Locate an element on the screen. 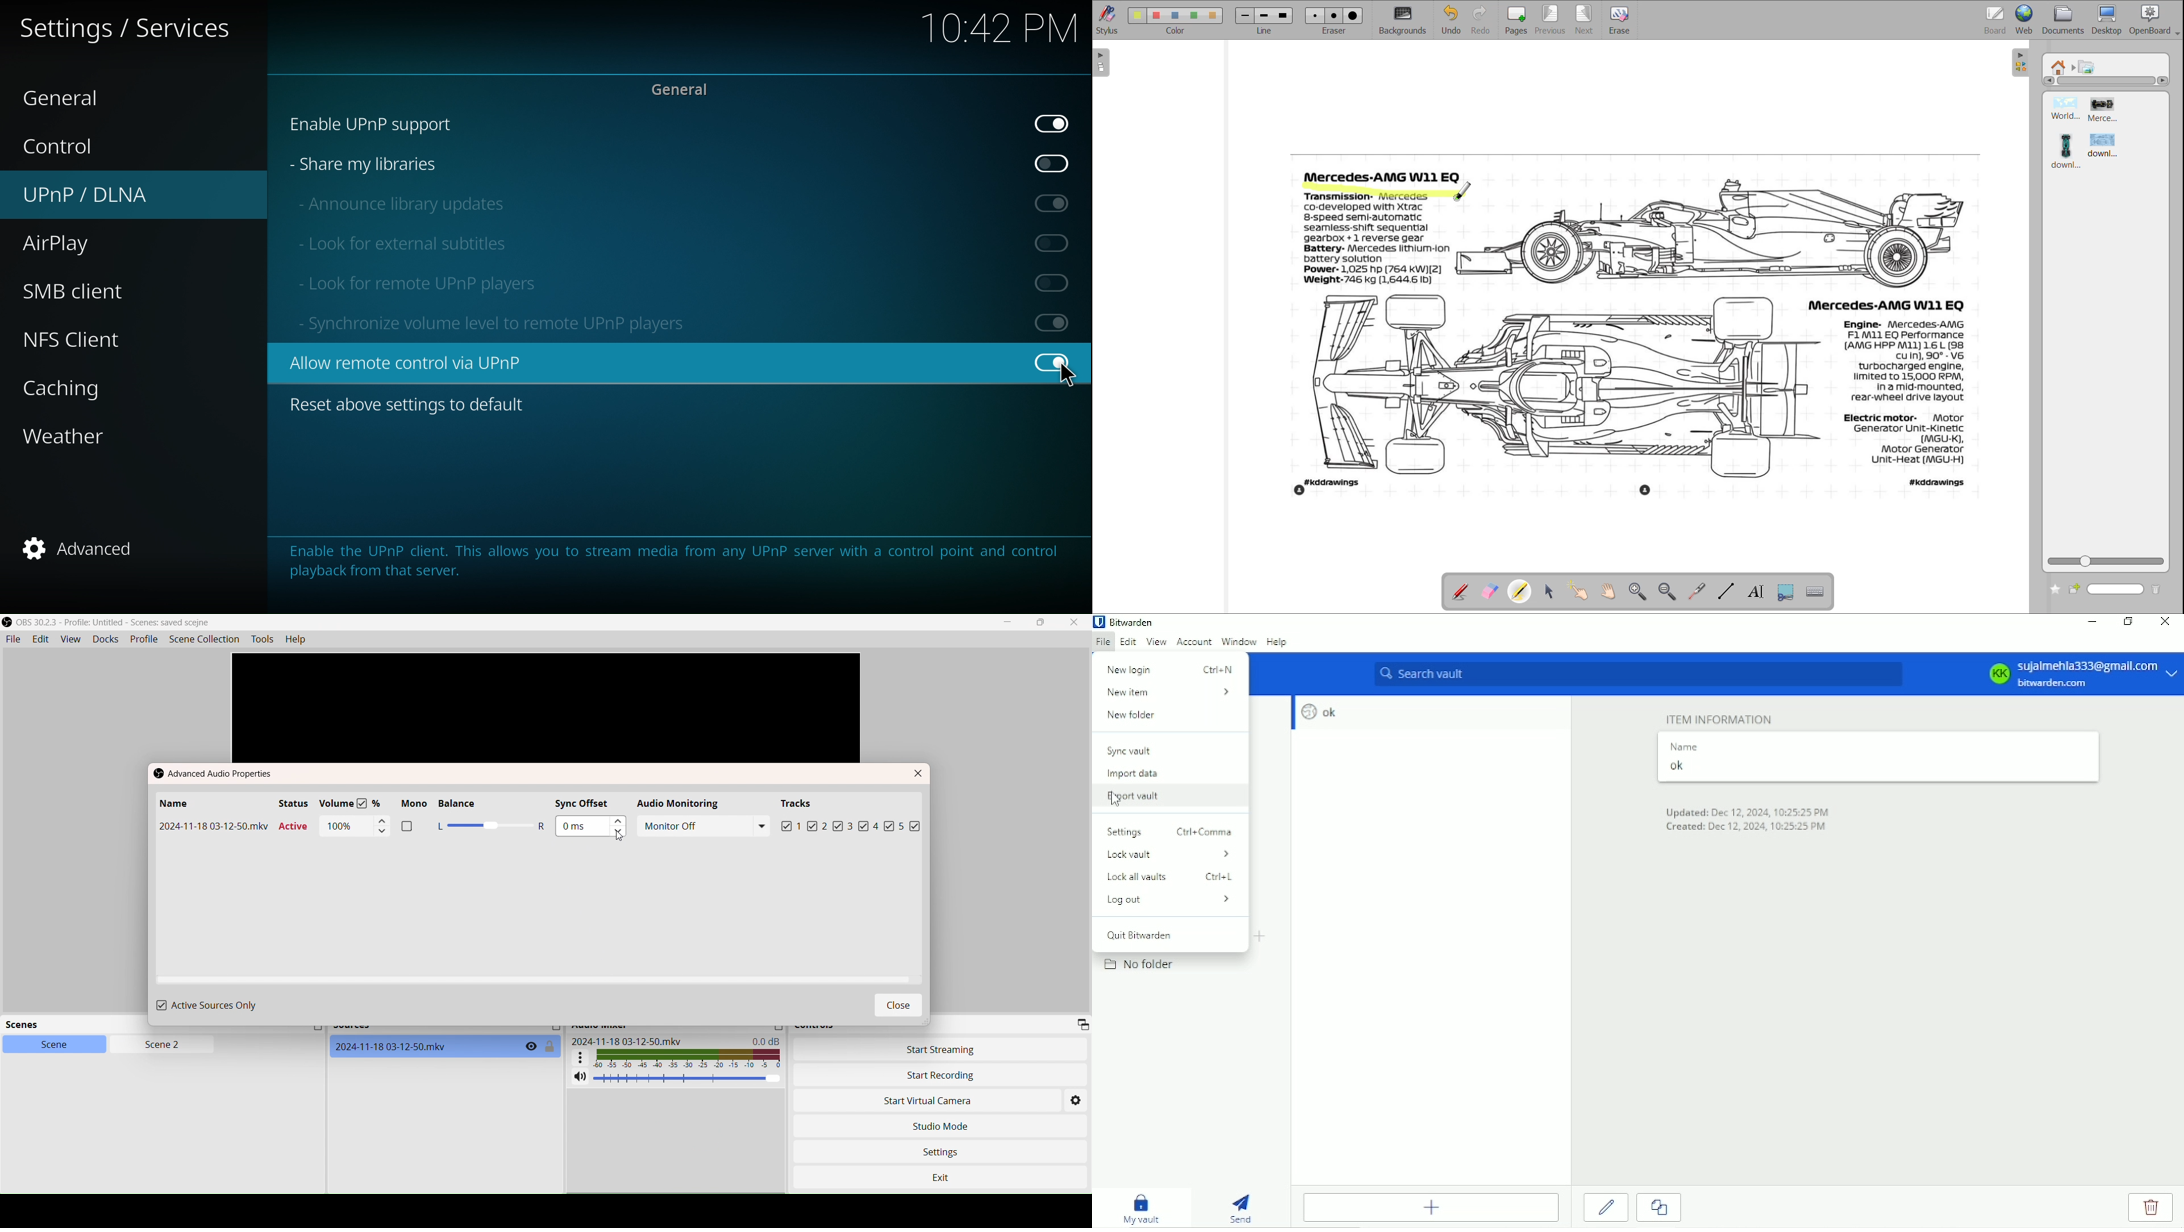 The height and width of the screenshot is (1232, 2184). Lock vault is located at coordinates (1171, 855).